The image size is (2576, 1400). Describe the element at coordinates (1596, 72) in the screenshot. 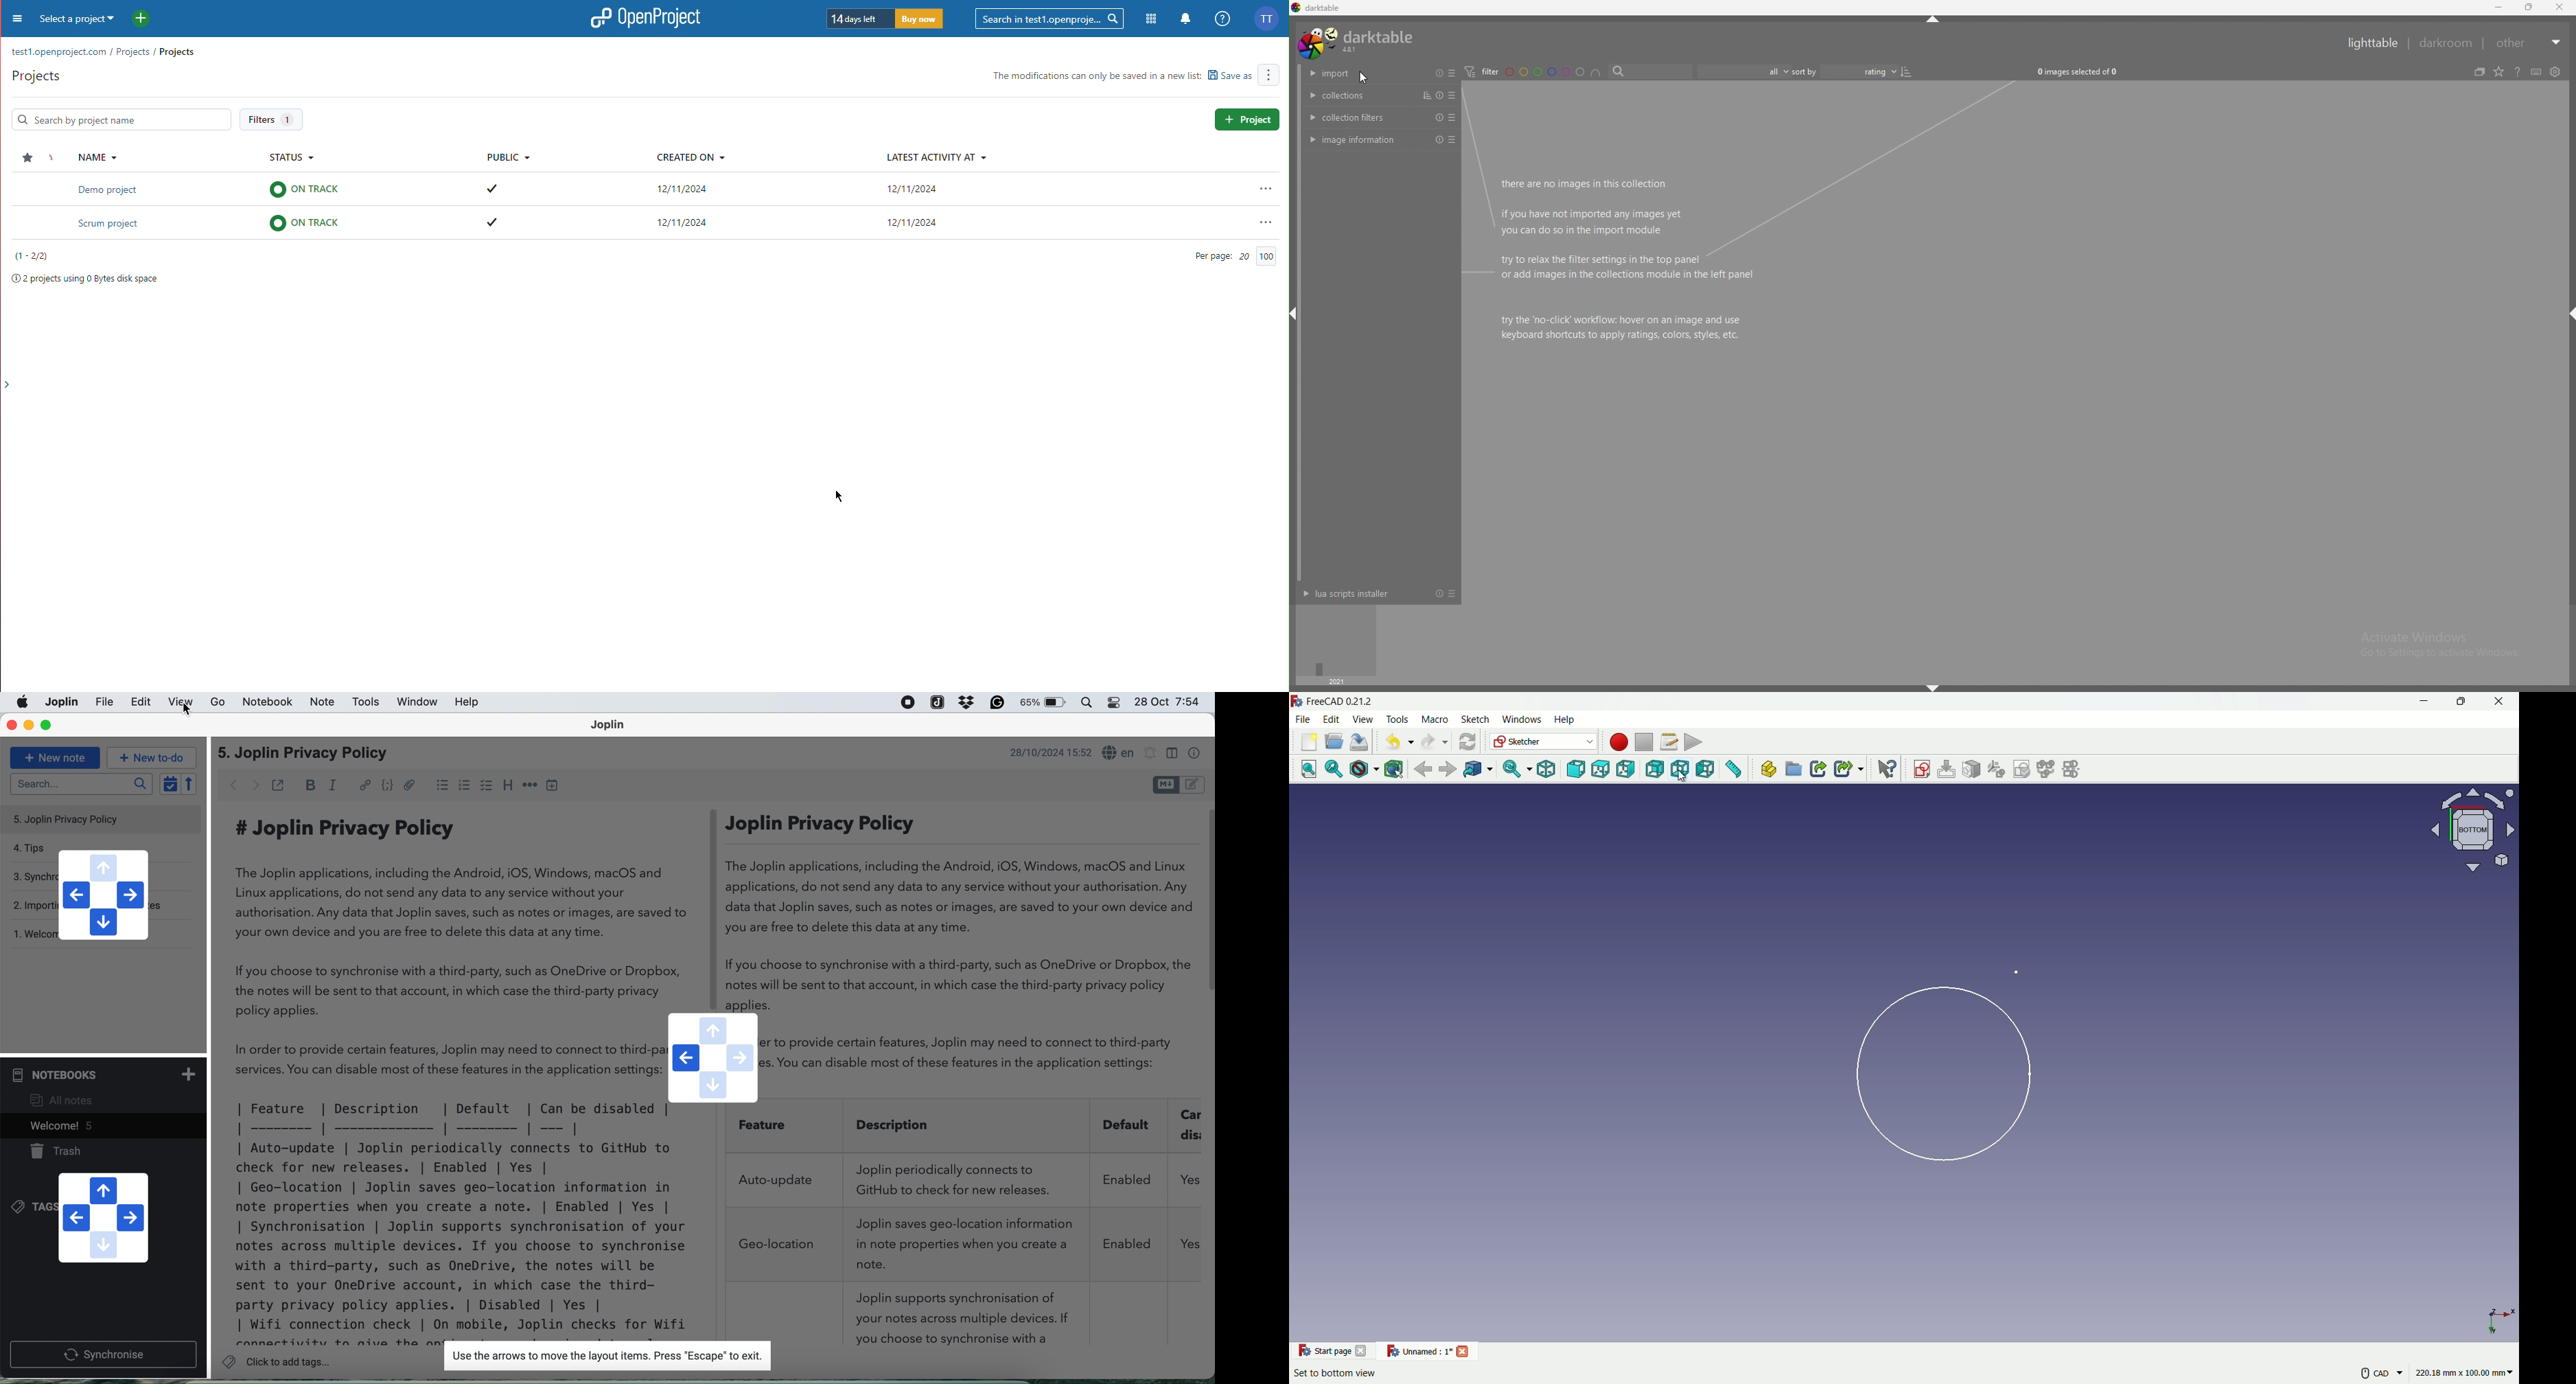

I see `include color label` at that location.